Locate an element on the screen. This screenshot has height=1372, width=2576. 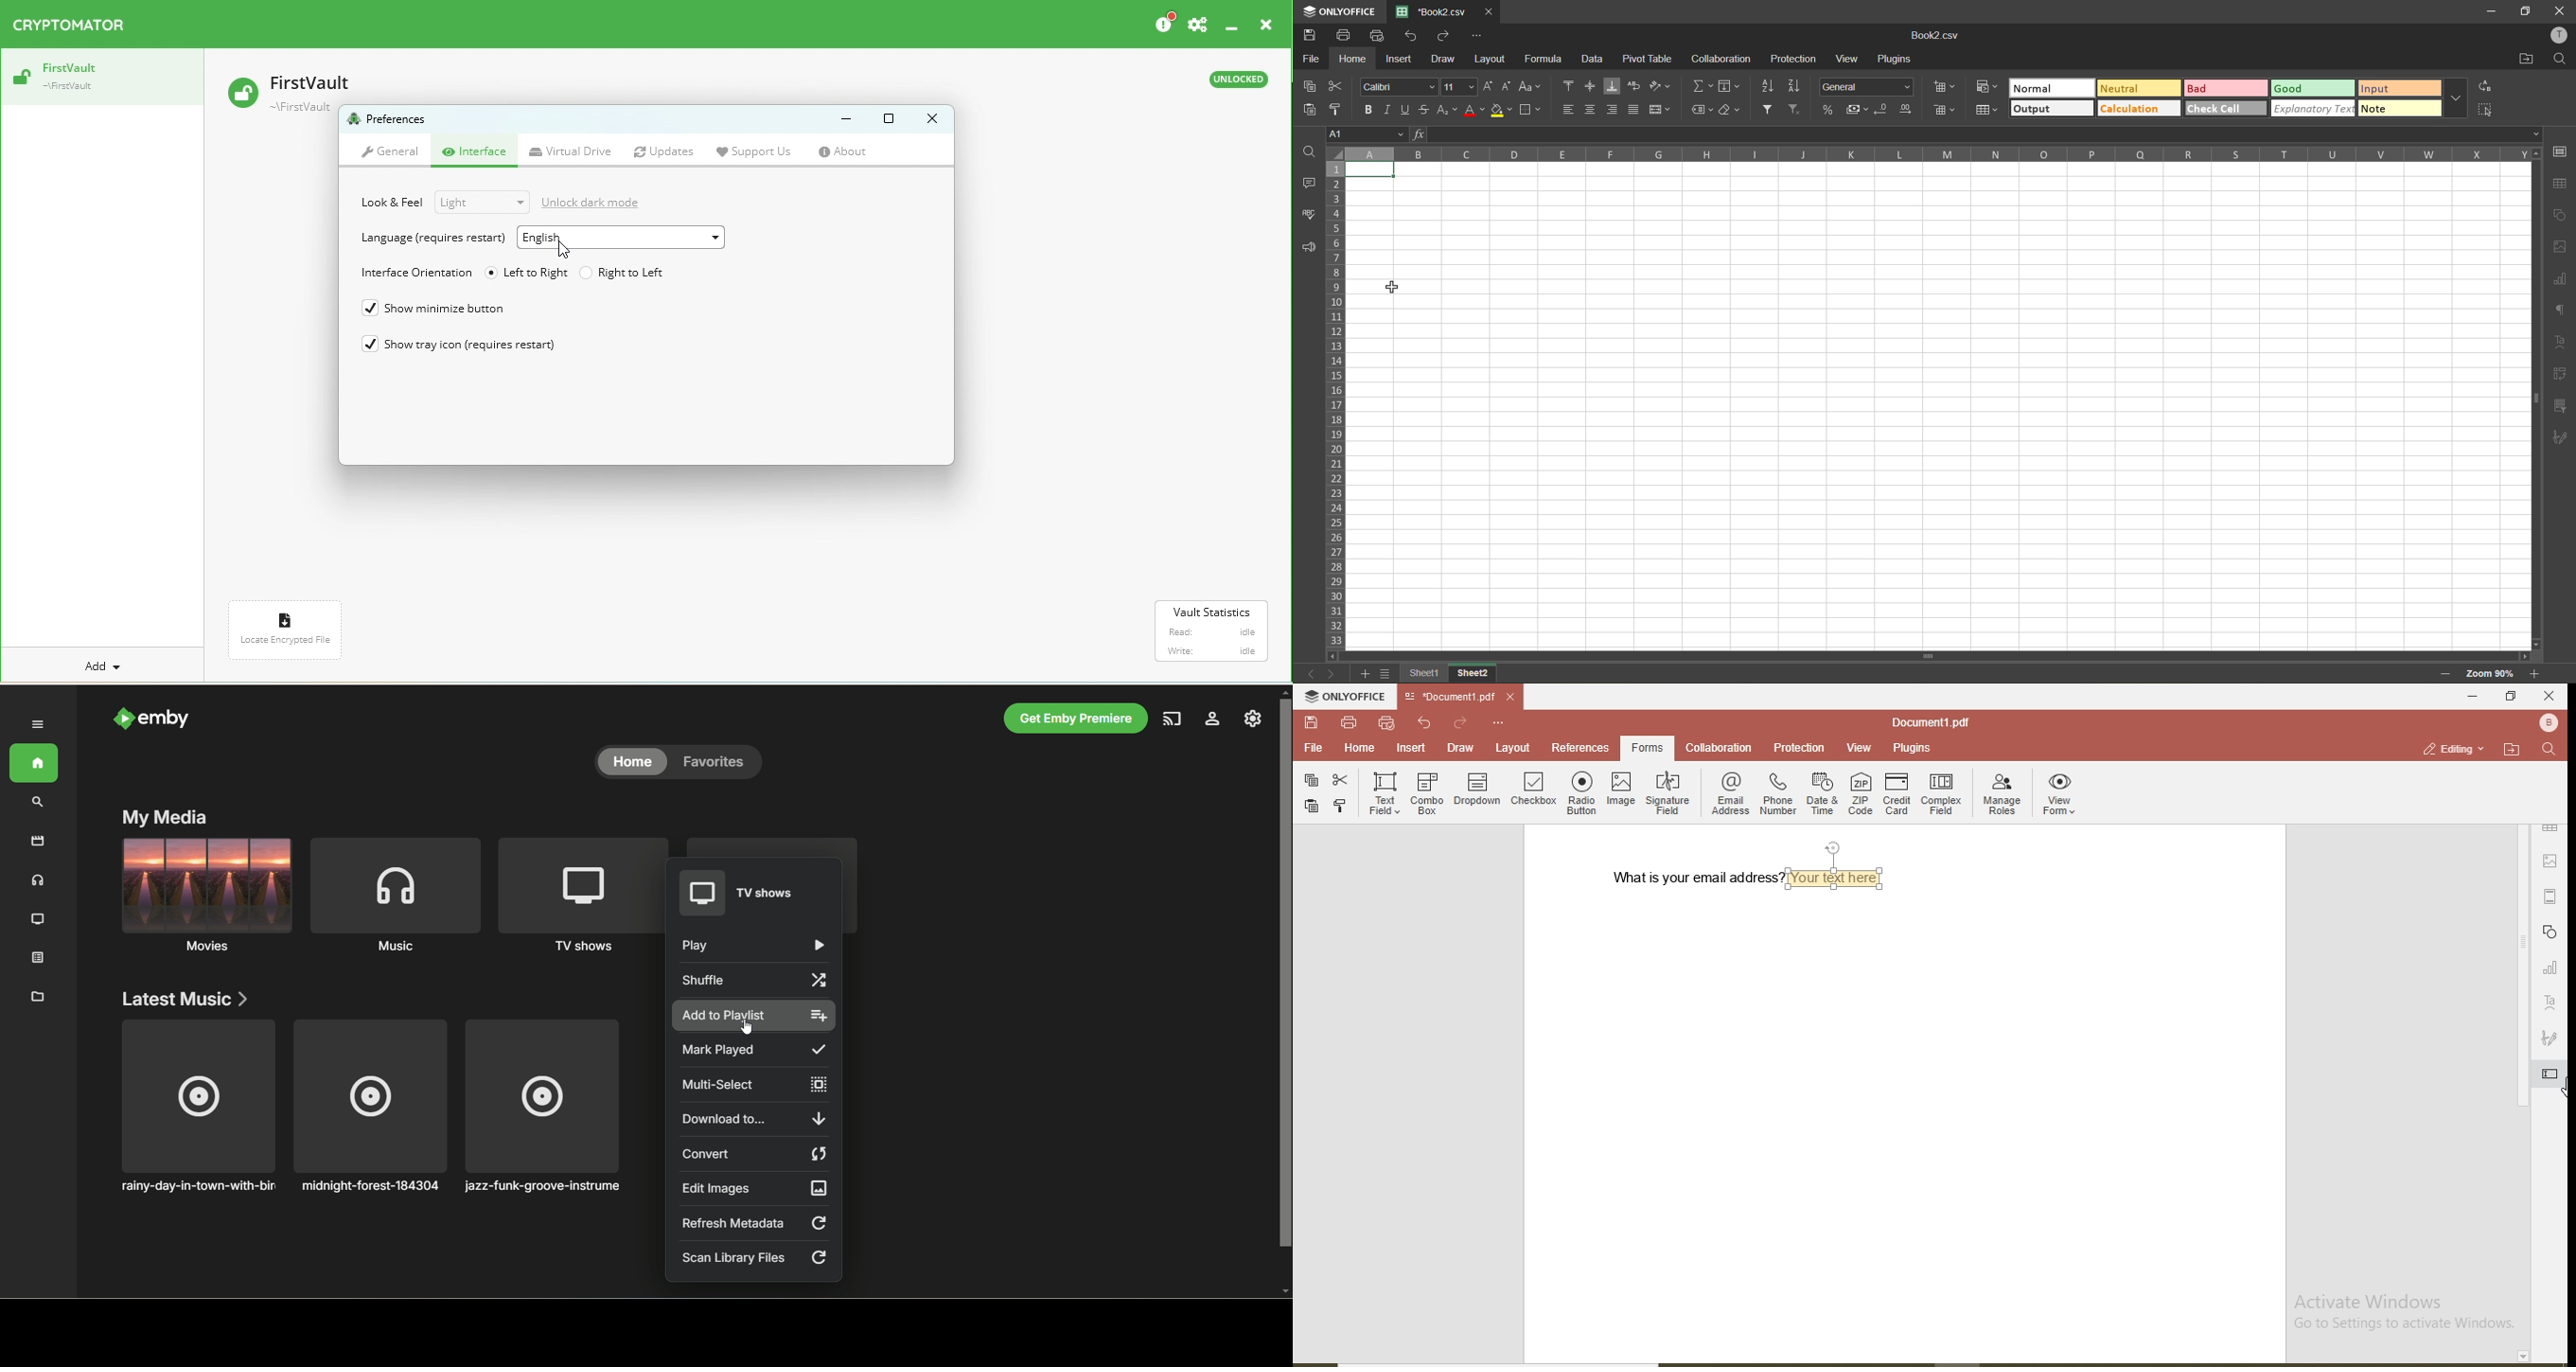
minimize is located at coordinates (2489, 10).